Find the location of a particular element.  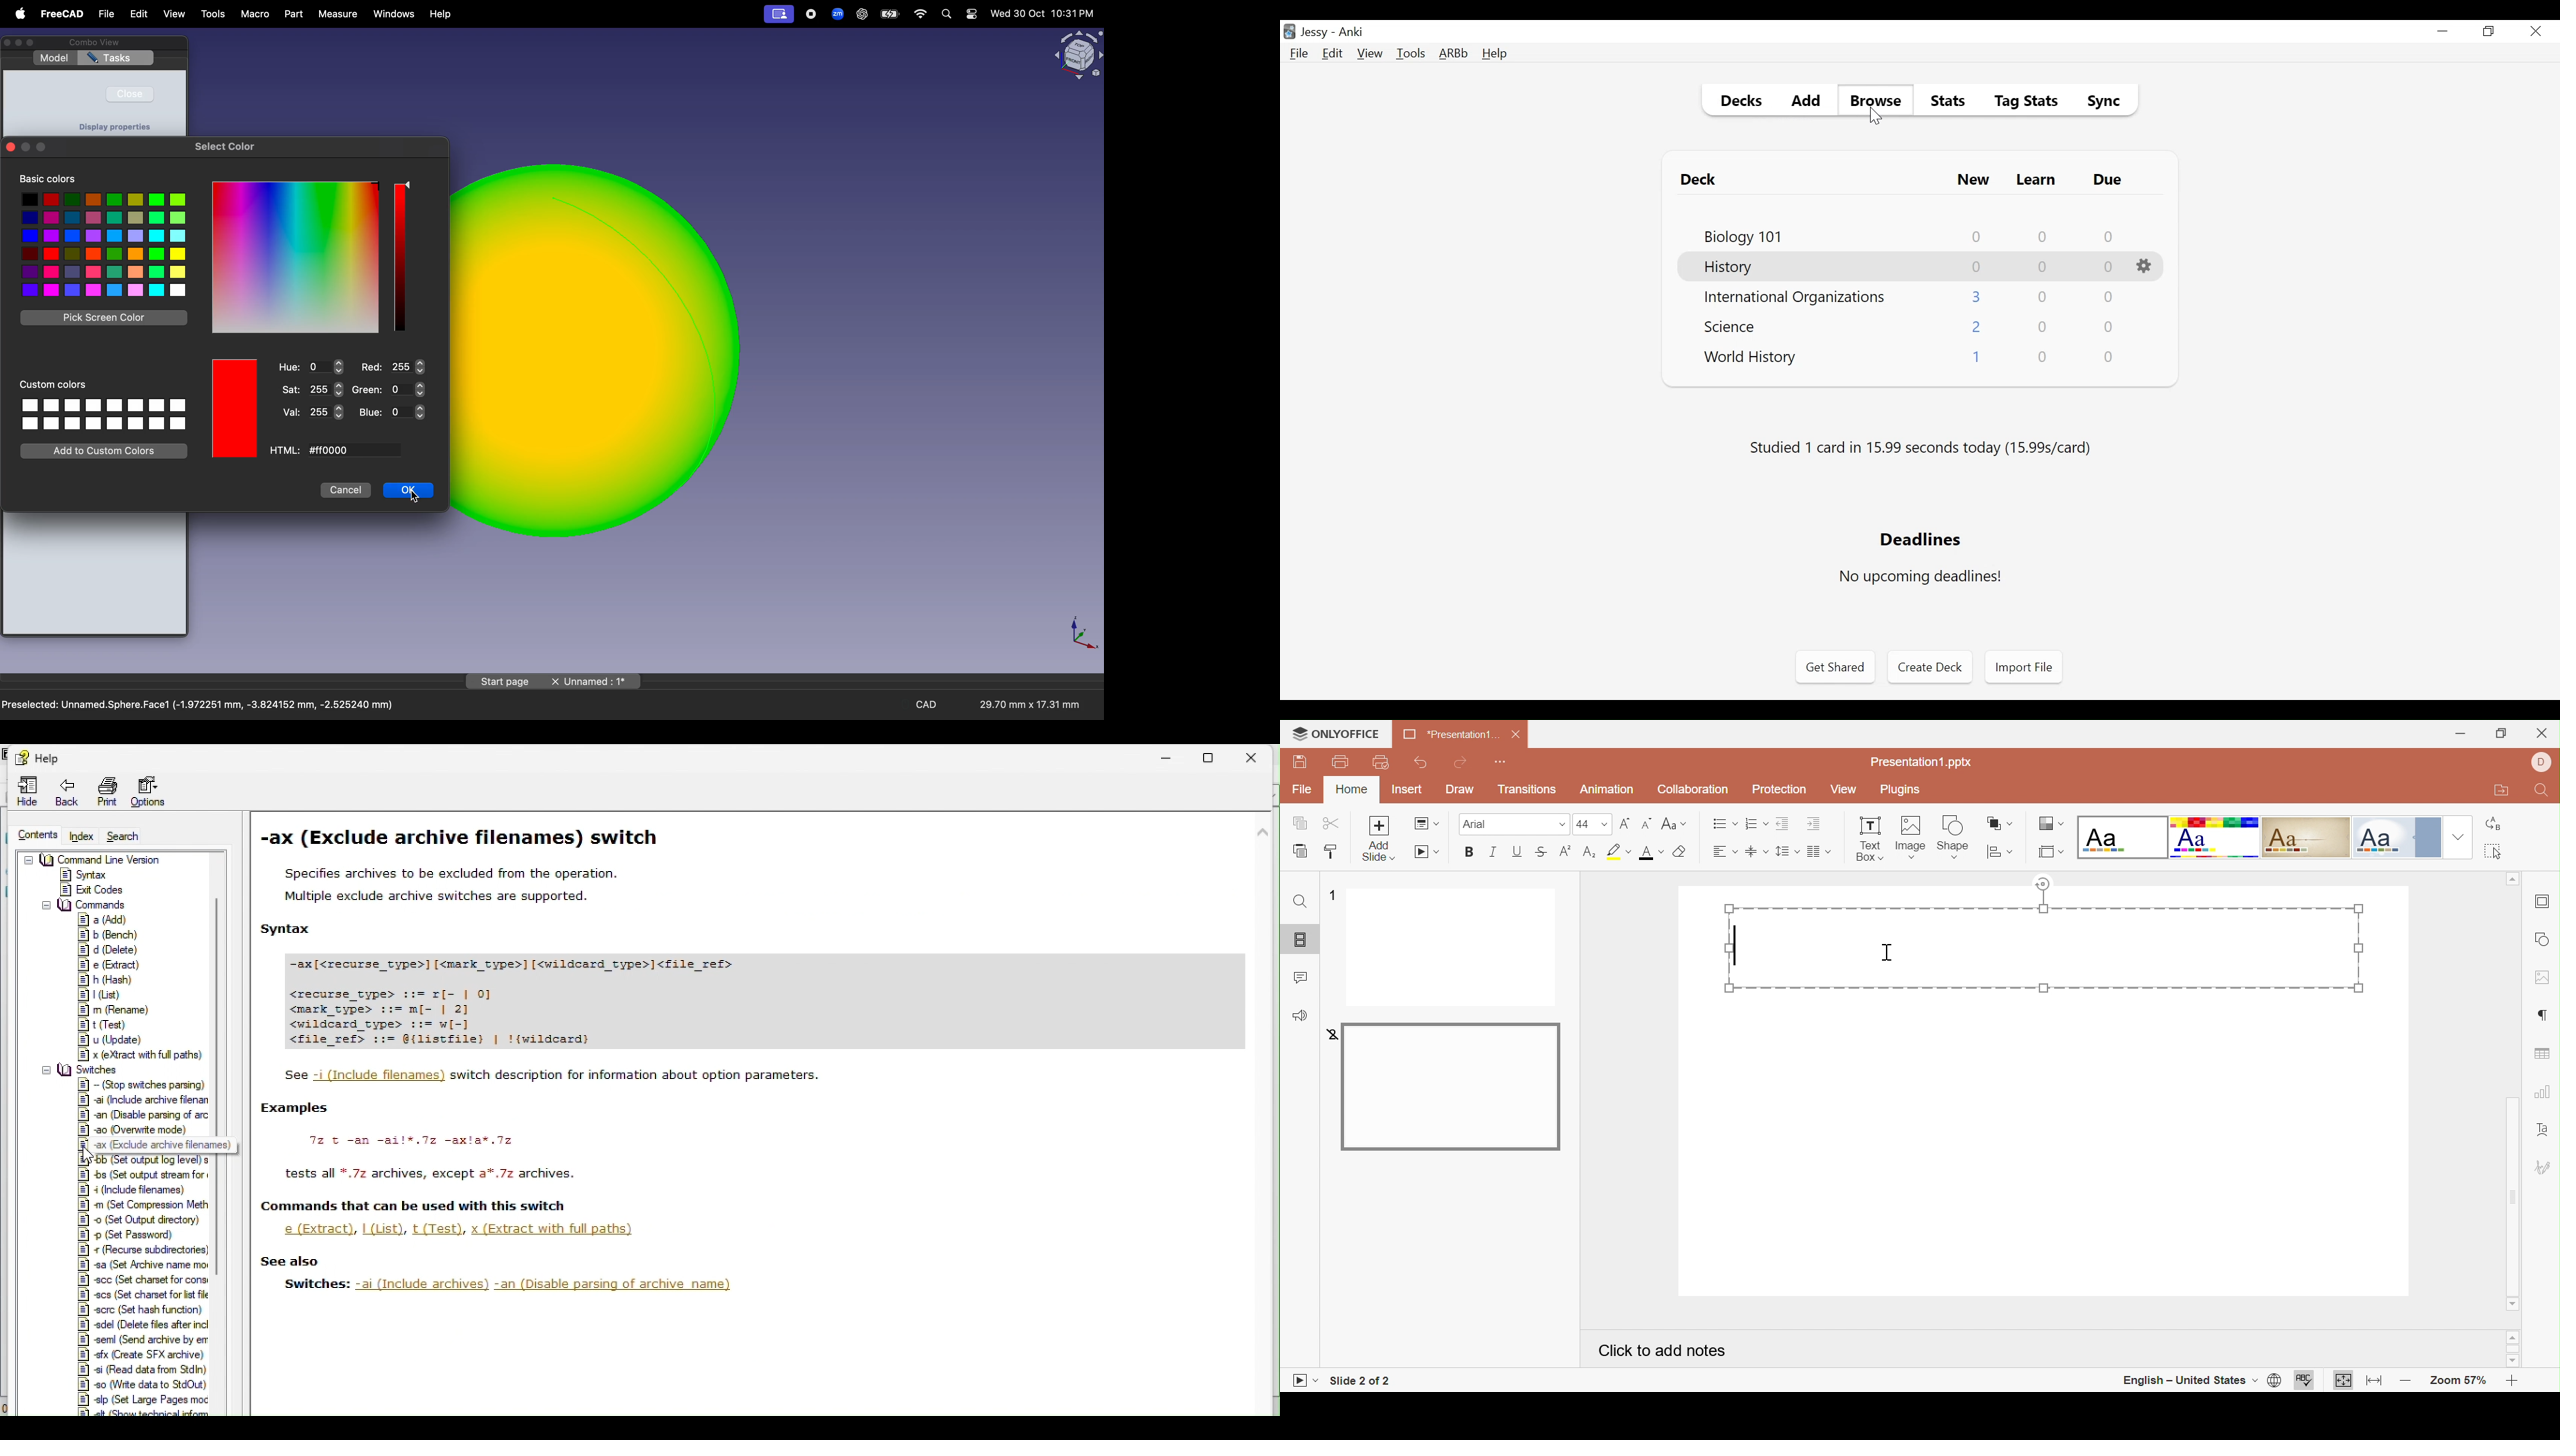

Import Files is located at coordinates (2023, 669).